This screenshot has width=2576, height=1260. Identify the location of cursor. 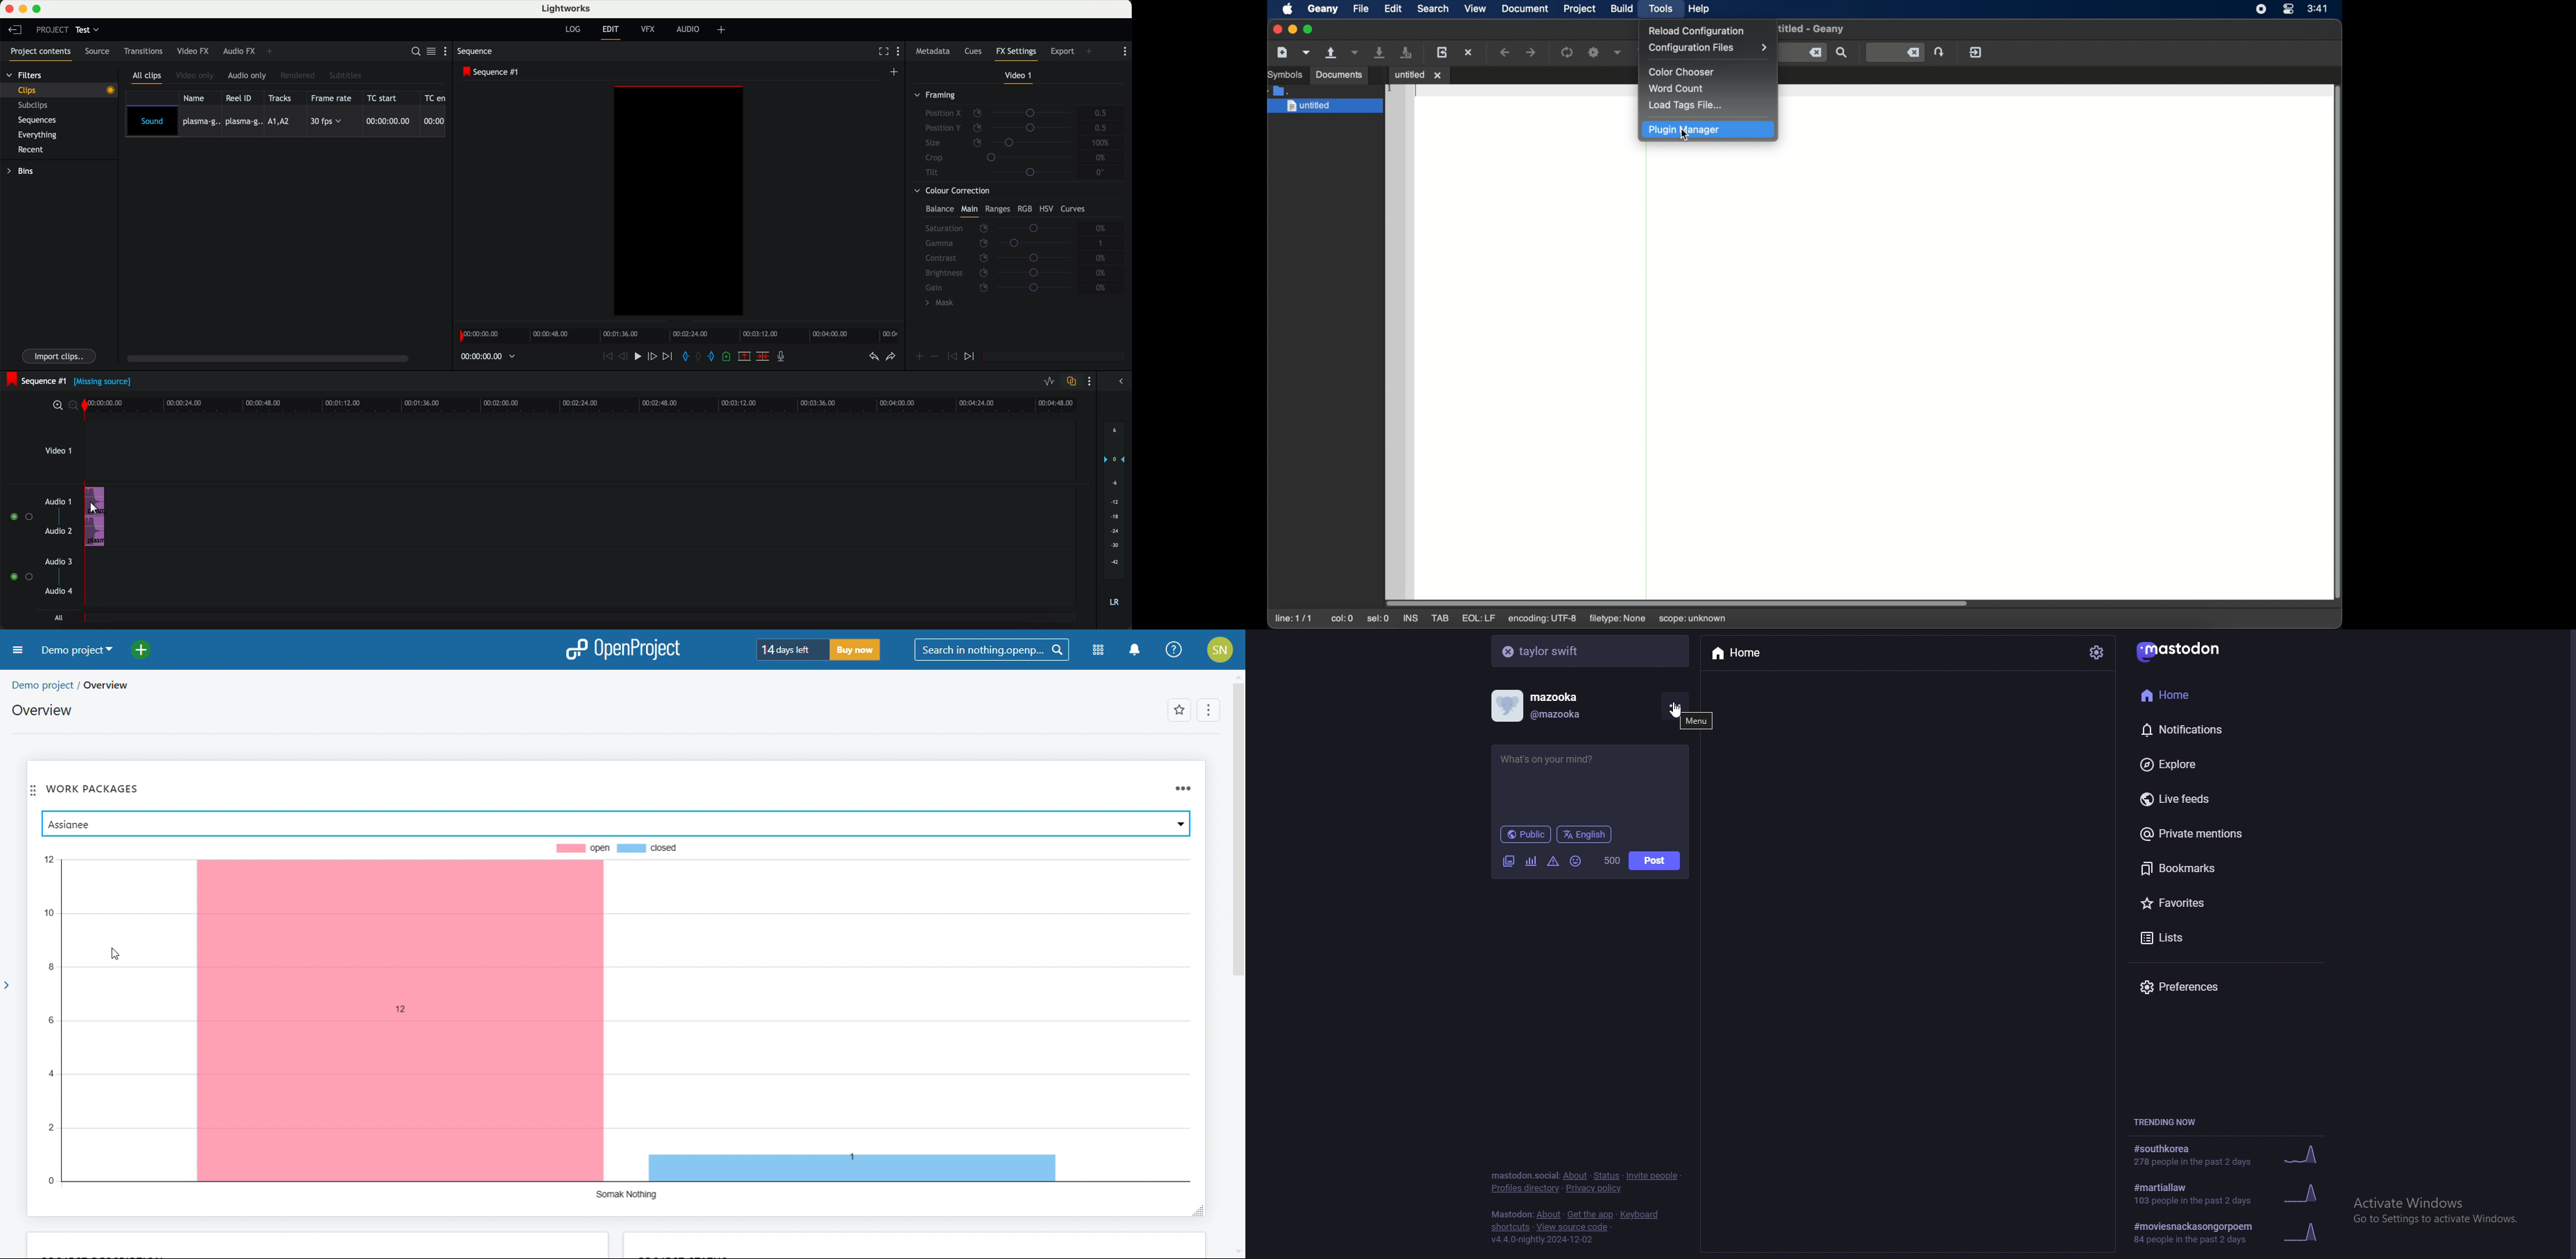
(1665, 704).